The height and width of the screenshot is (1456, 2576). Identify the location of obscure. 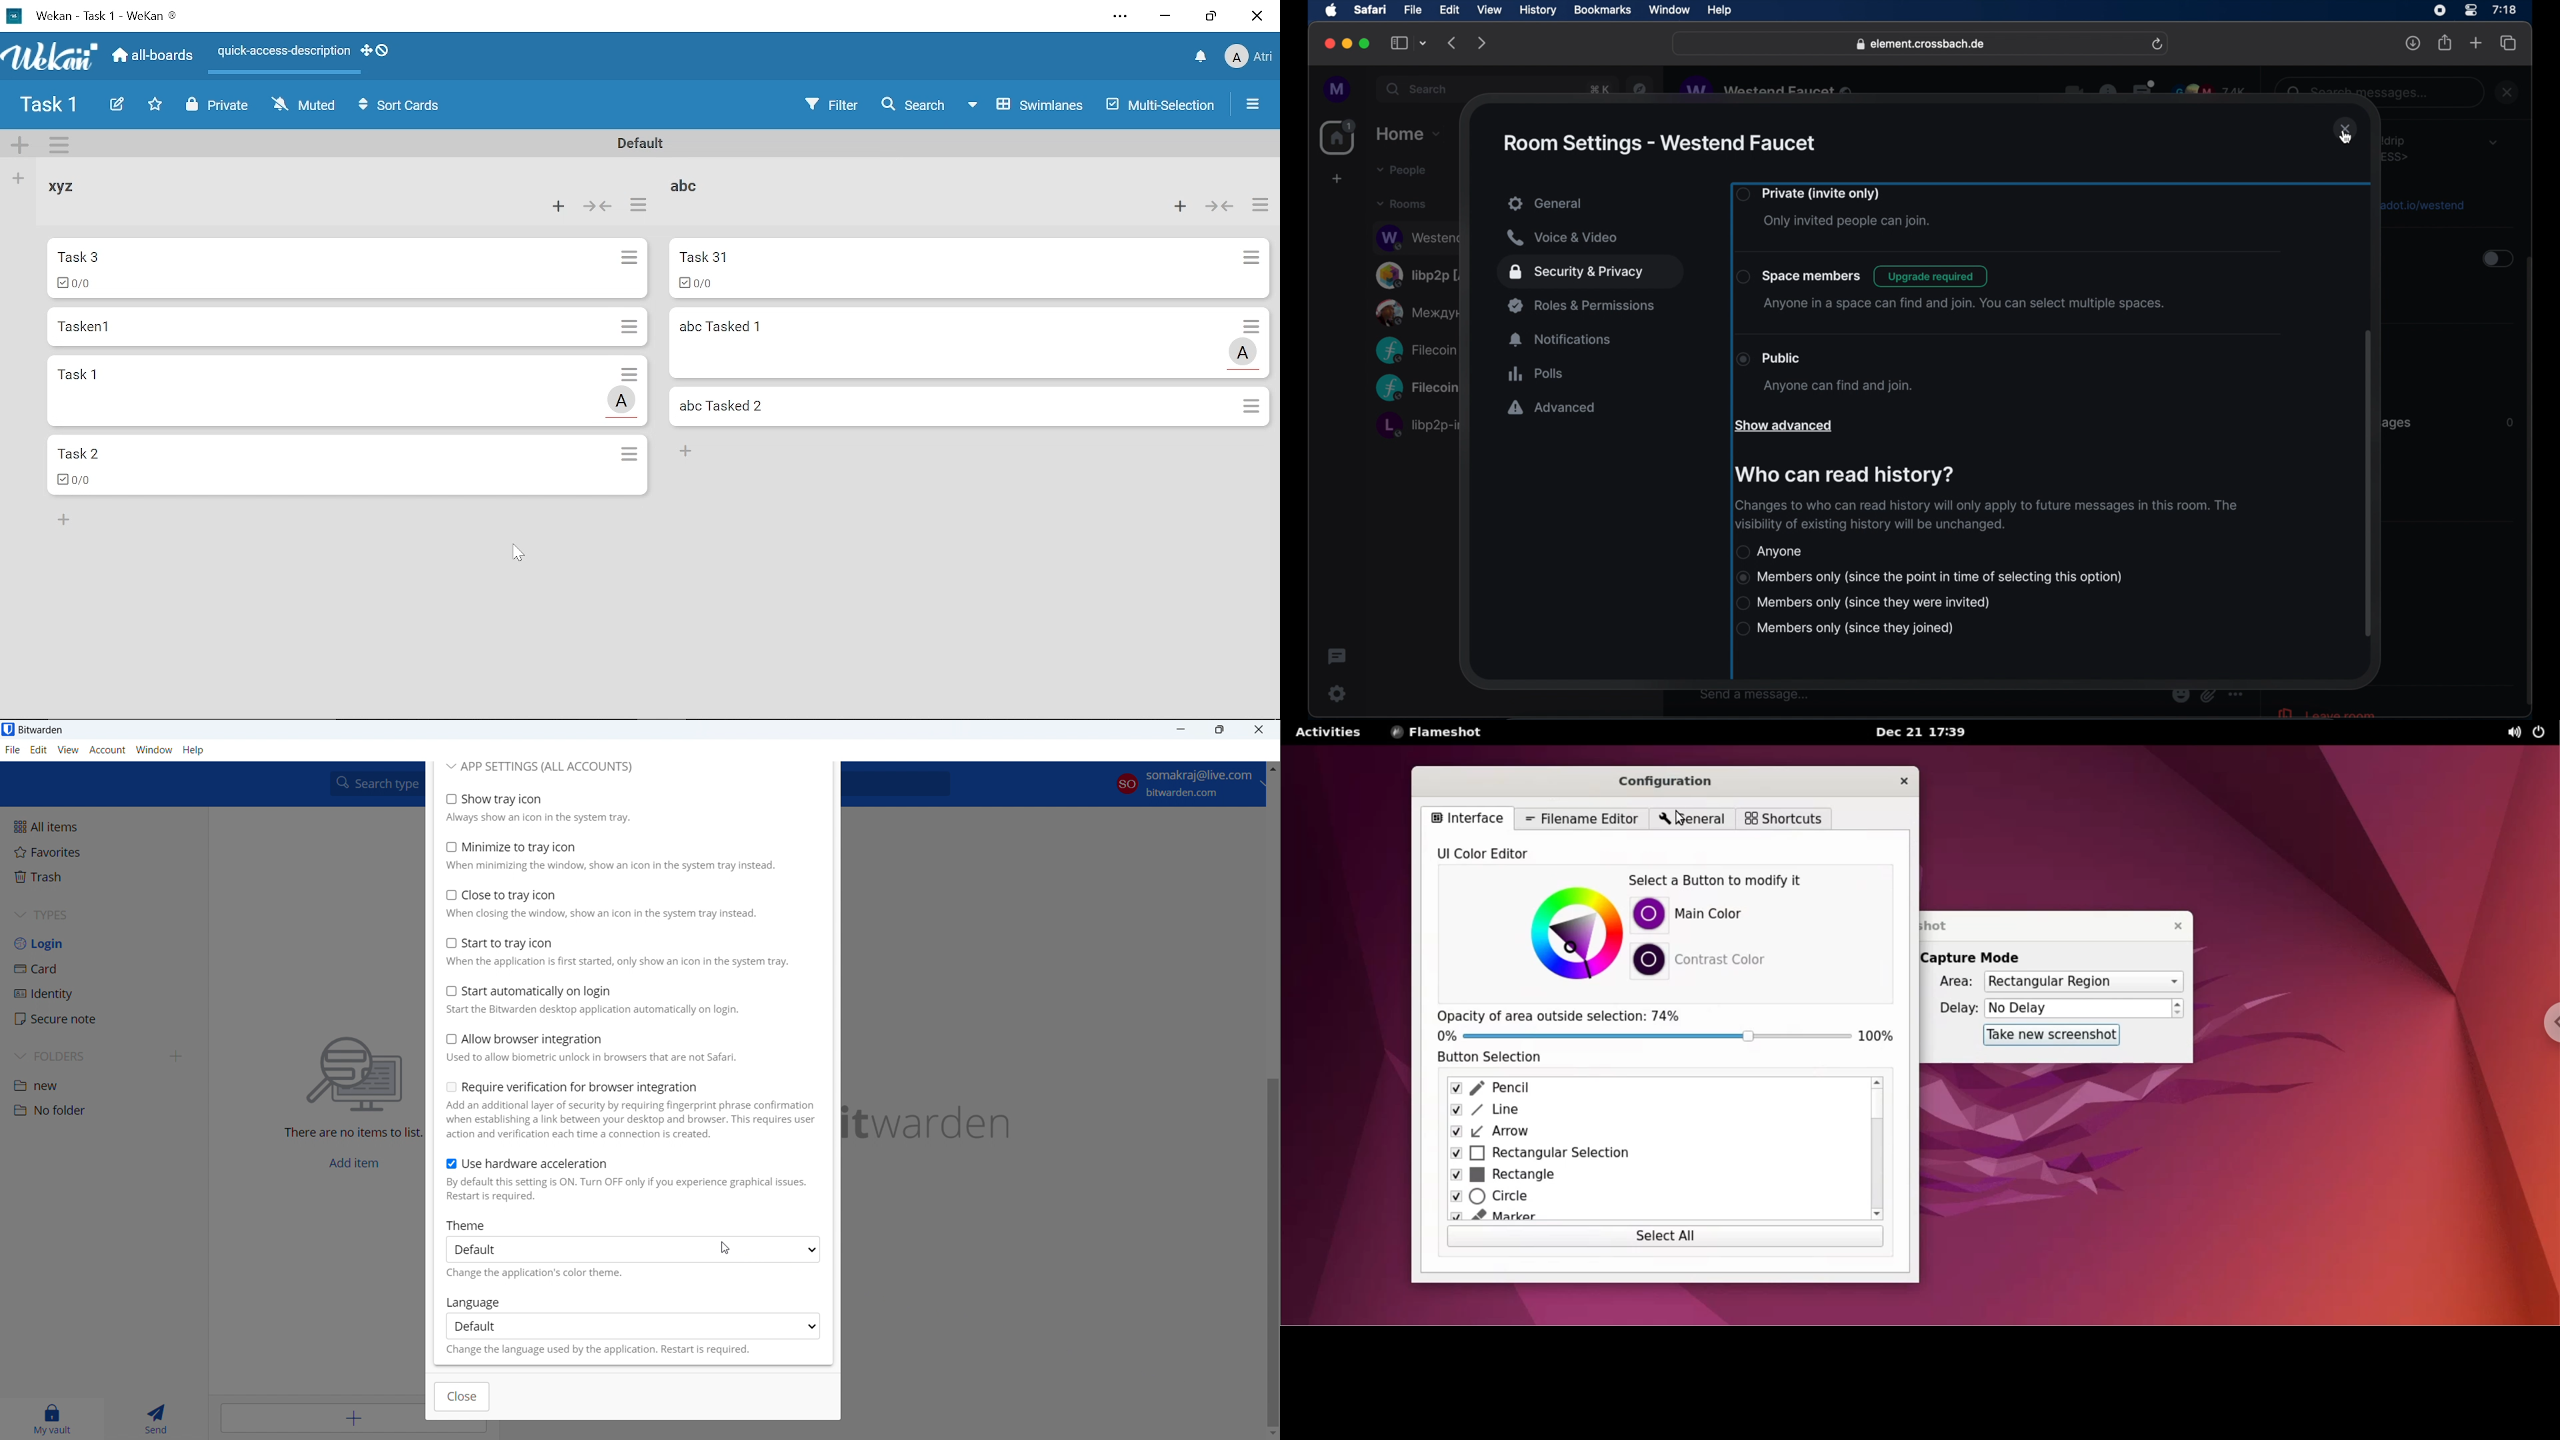
(1421, 275).